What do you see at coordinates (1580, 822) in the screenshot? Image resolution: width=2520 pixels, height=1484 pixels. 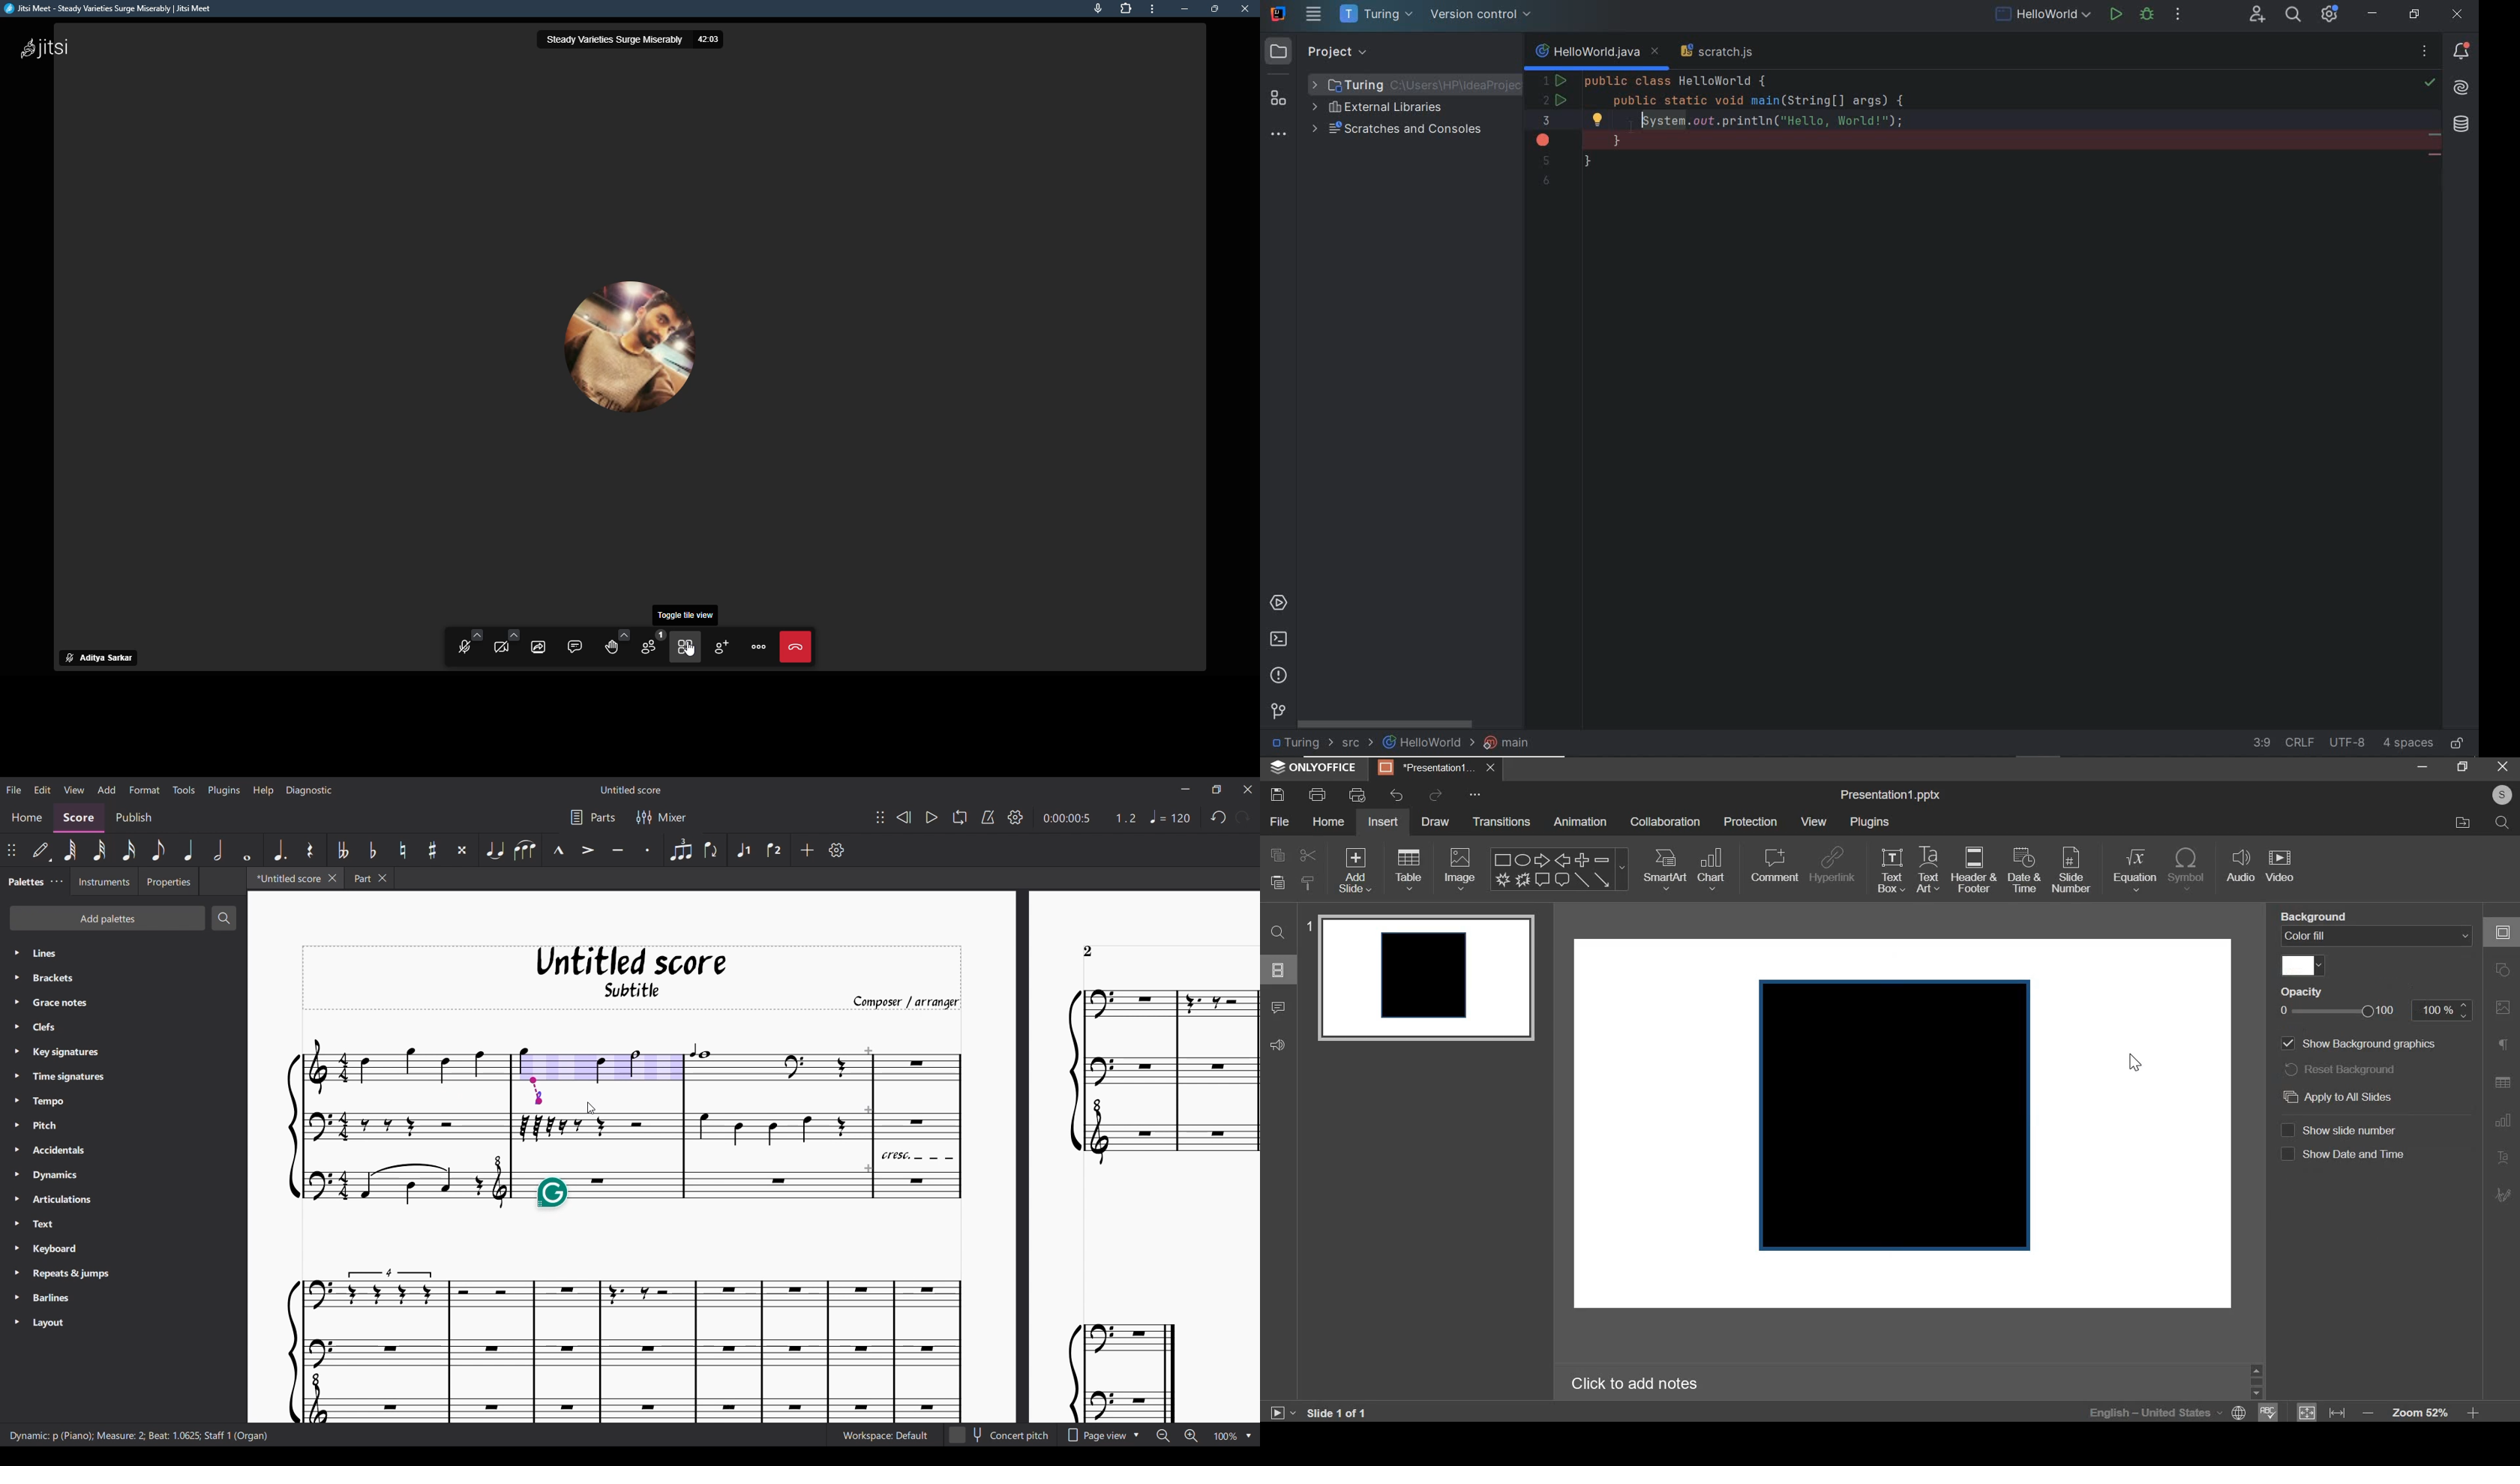 I see `animation` at bounding box center [1580, 822].